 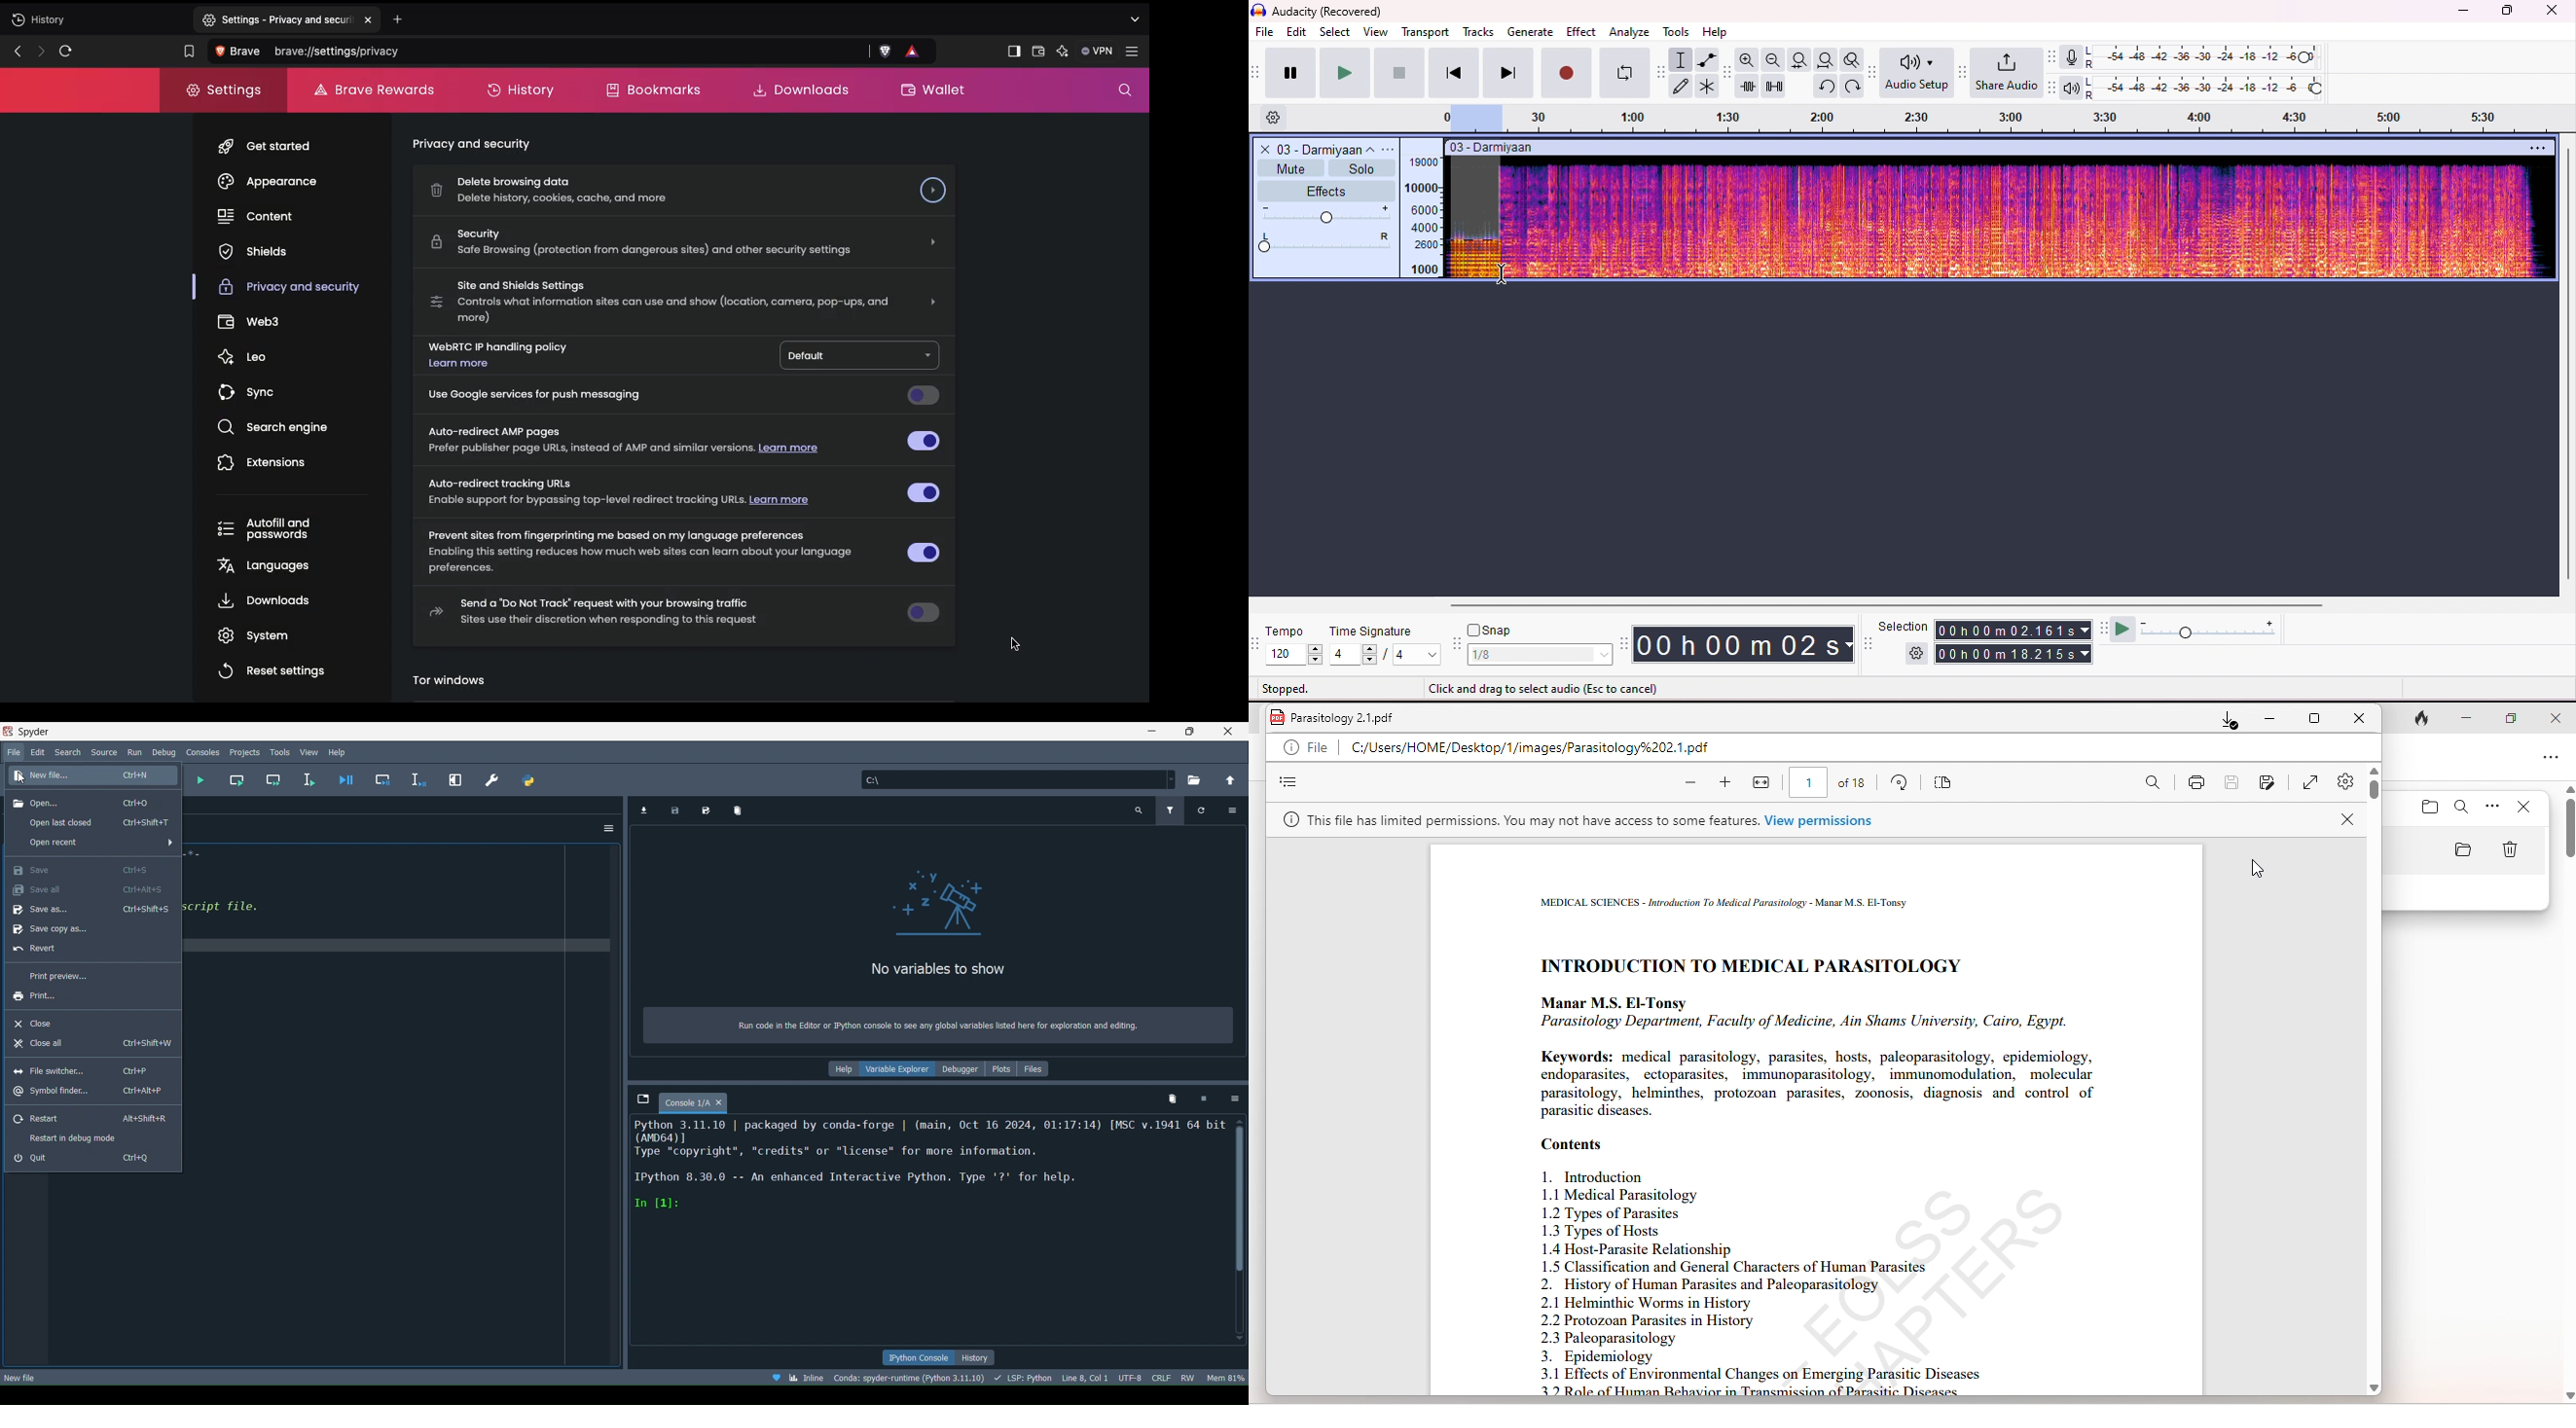 I want to click on record meter toolbar, so click(x=2053, y=56).